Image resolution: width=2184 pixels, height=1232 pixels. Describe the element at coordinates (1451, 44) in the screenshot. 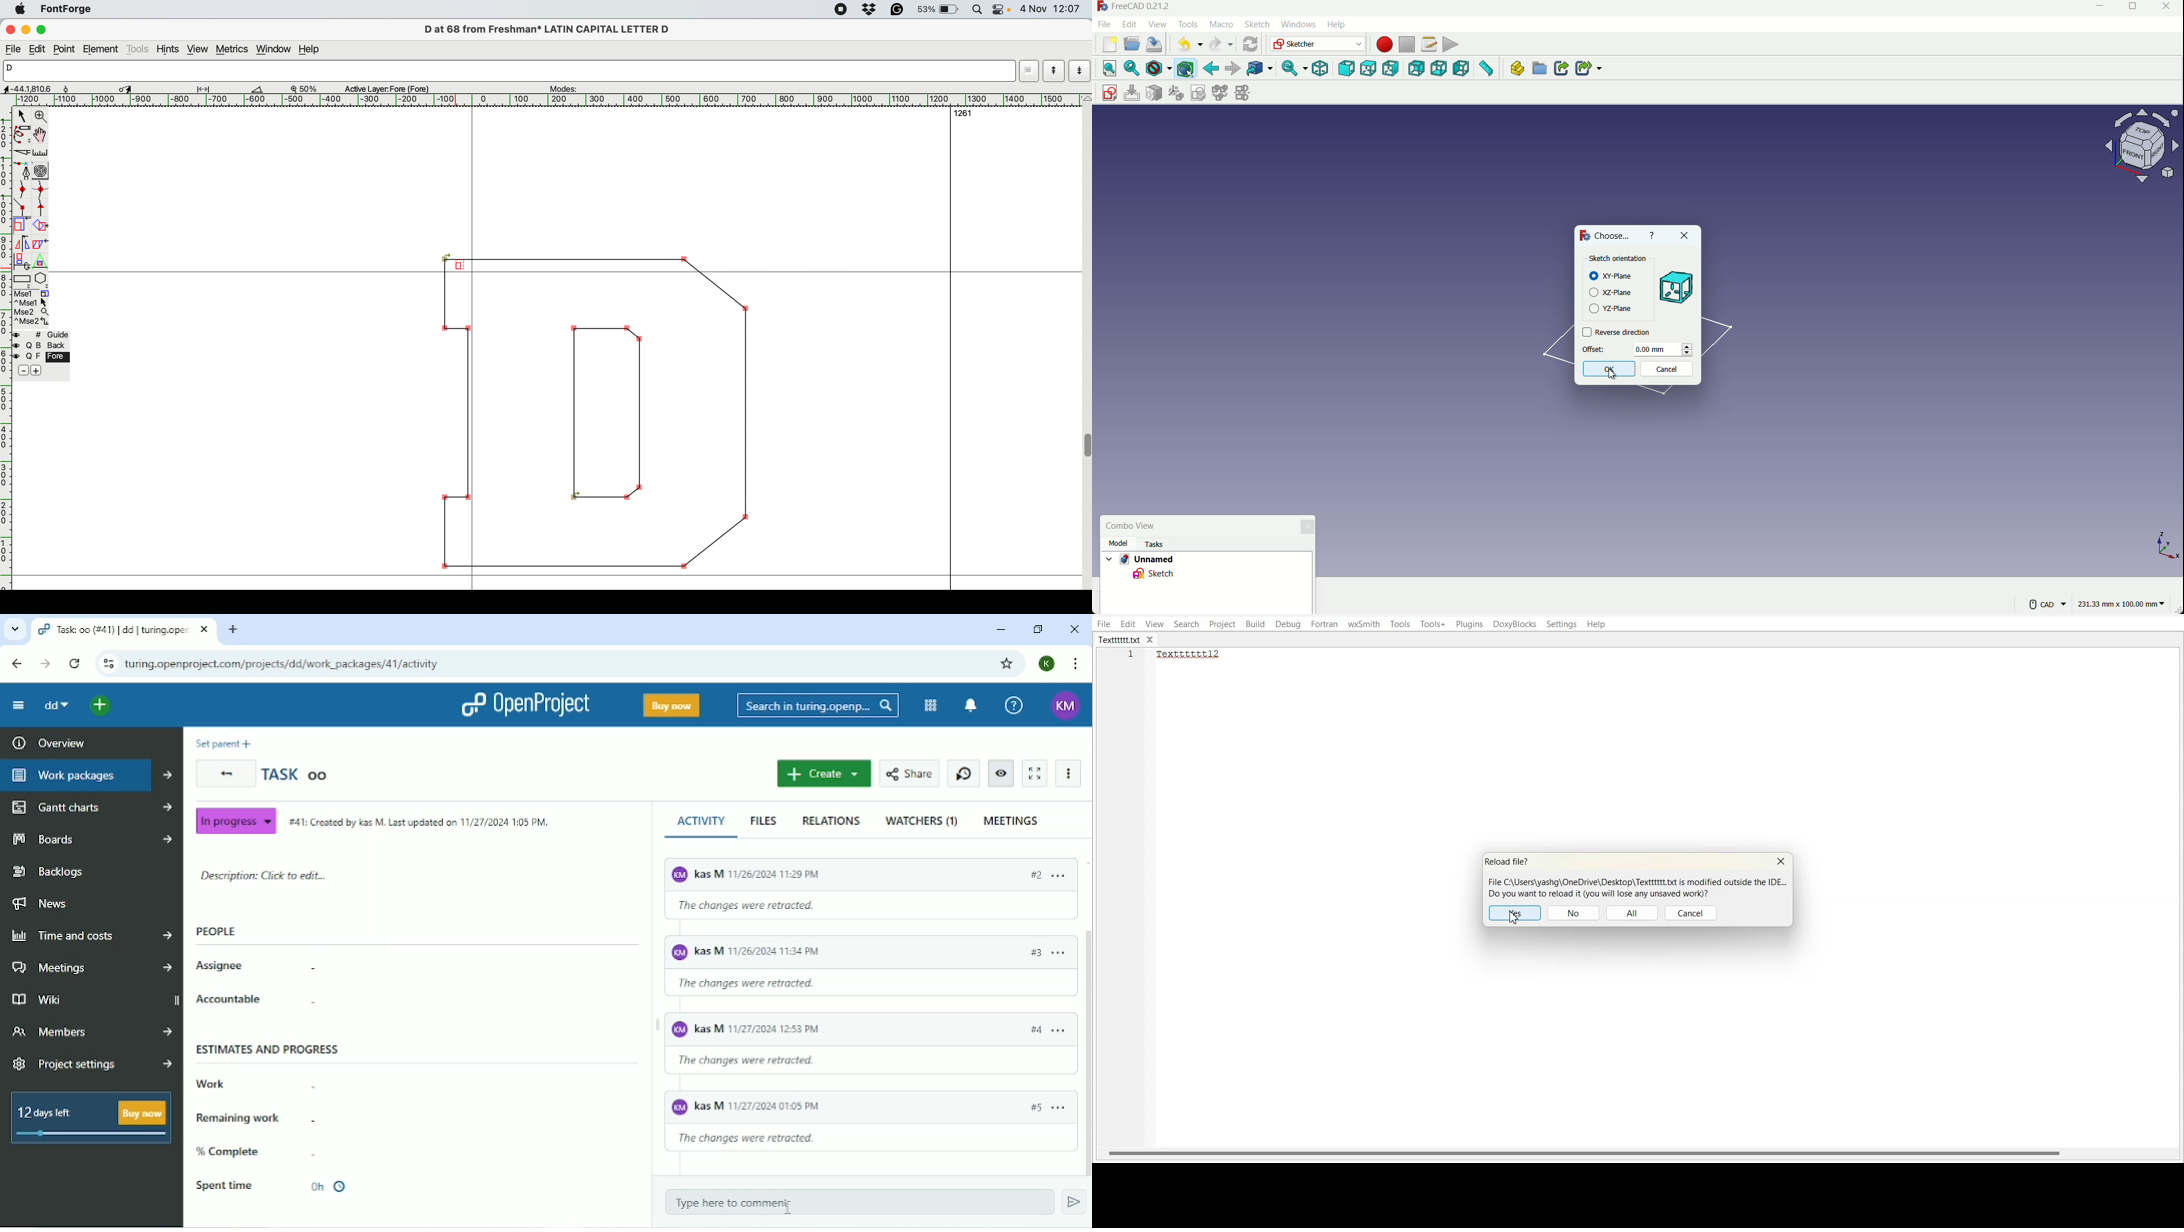

I see `execute macros` at that location.